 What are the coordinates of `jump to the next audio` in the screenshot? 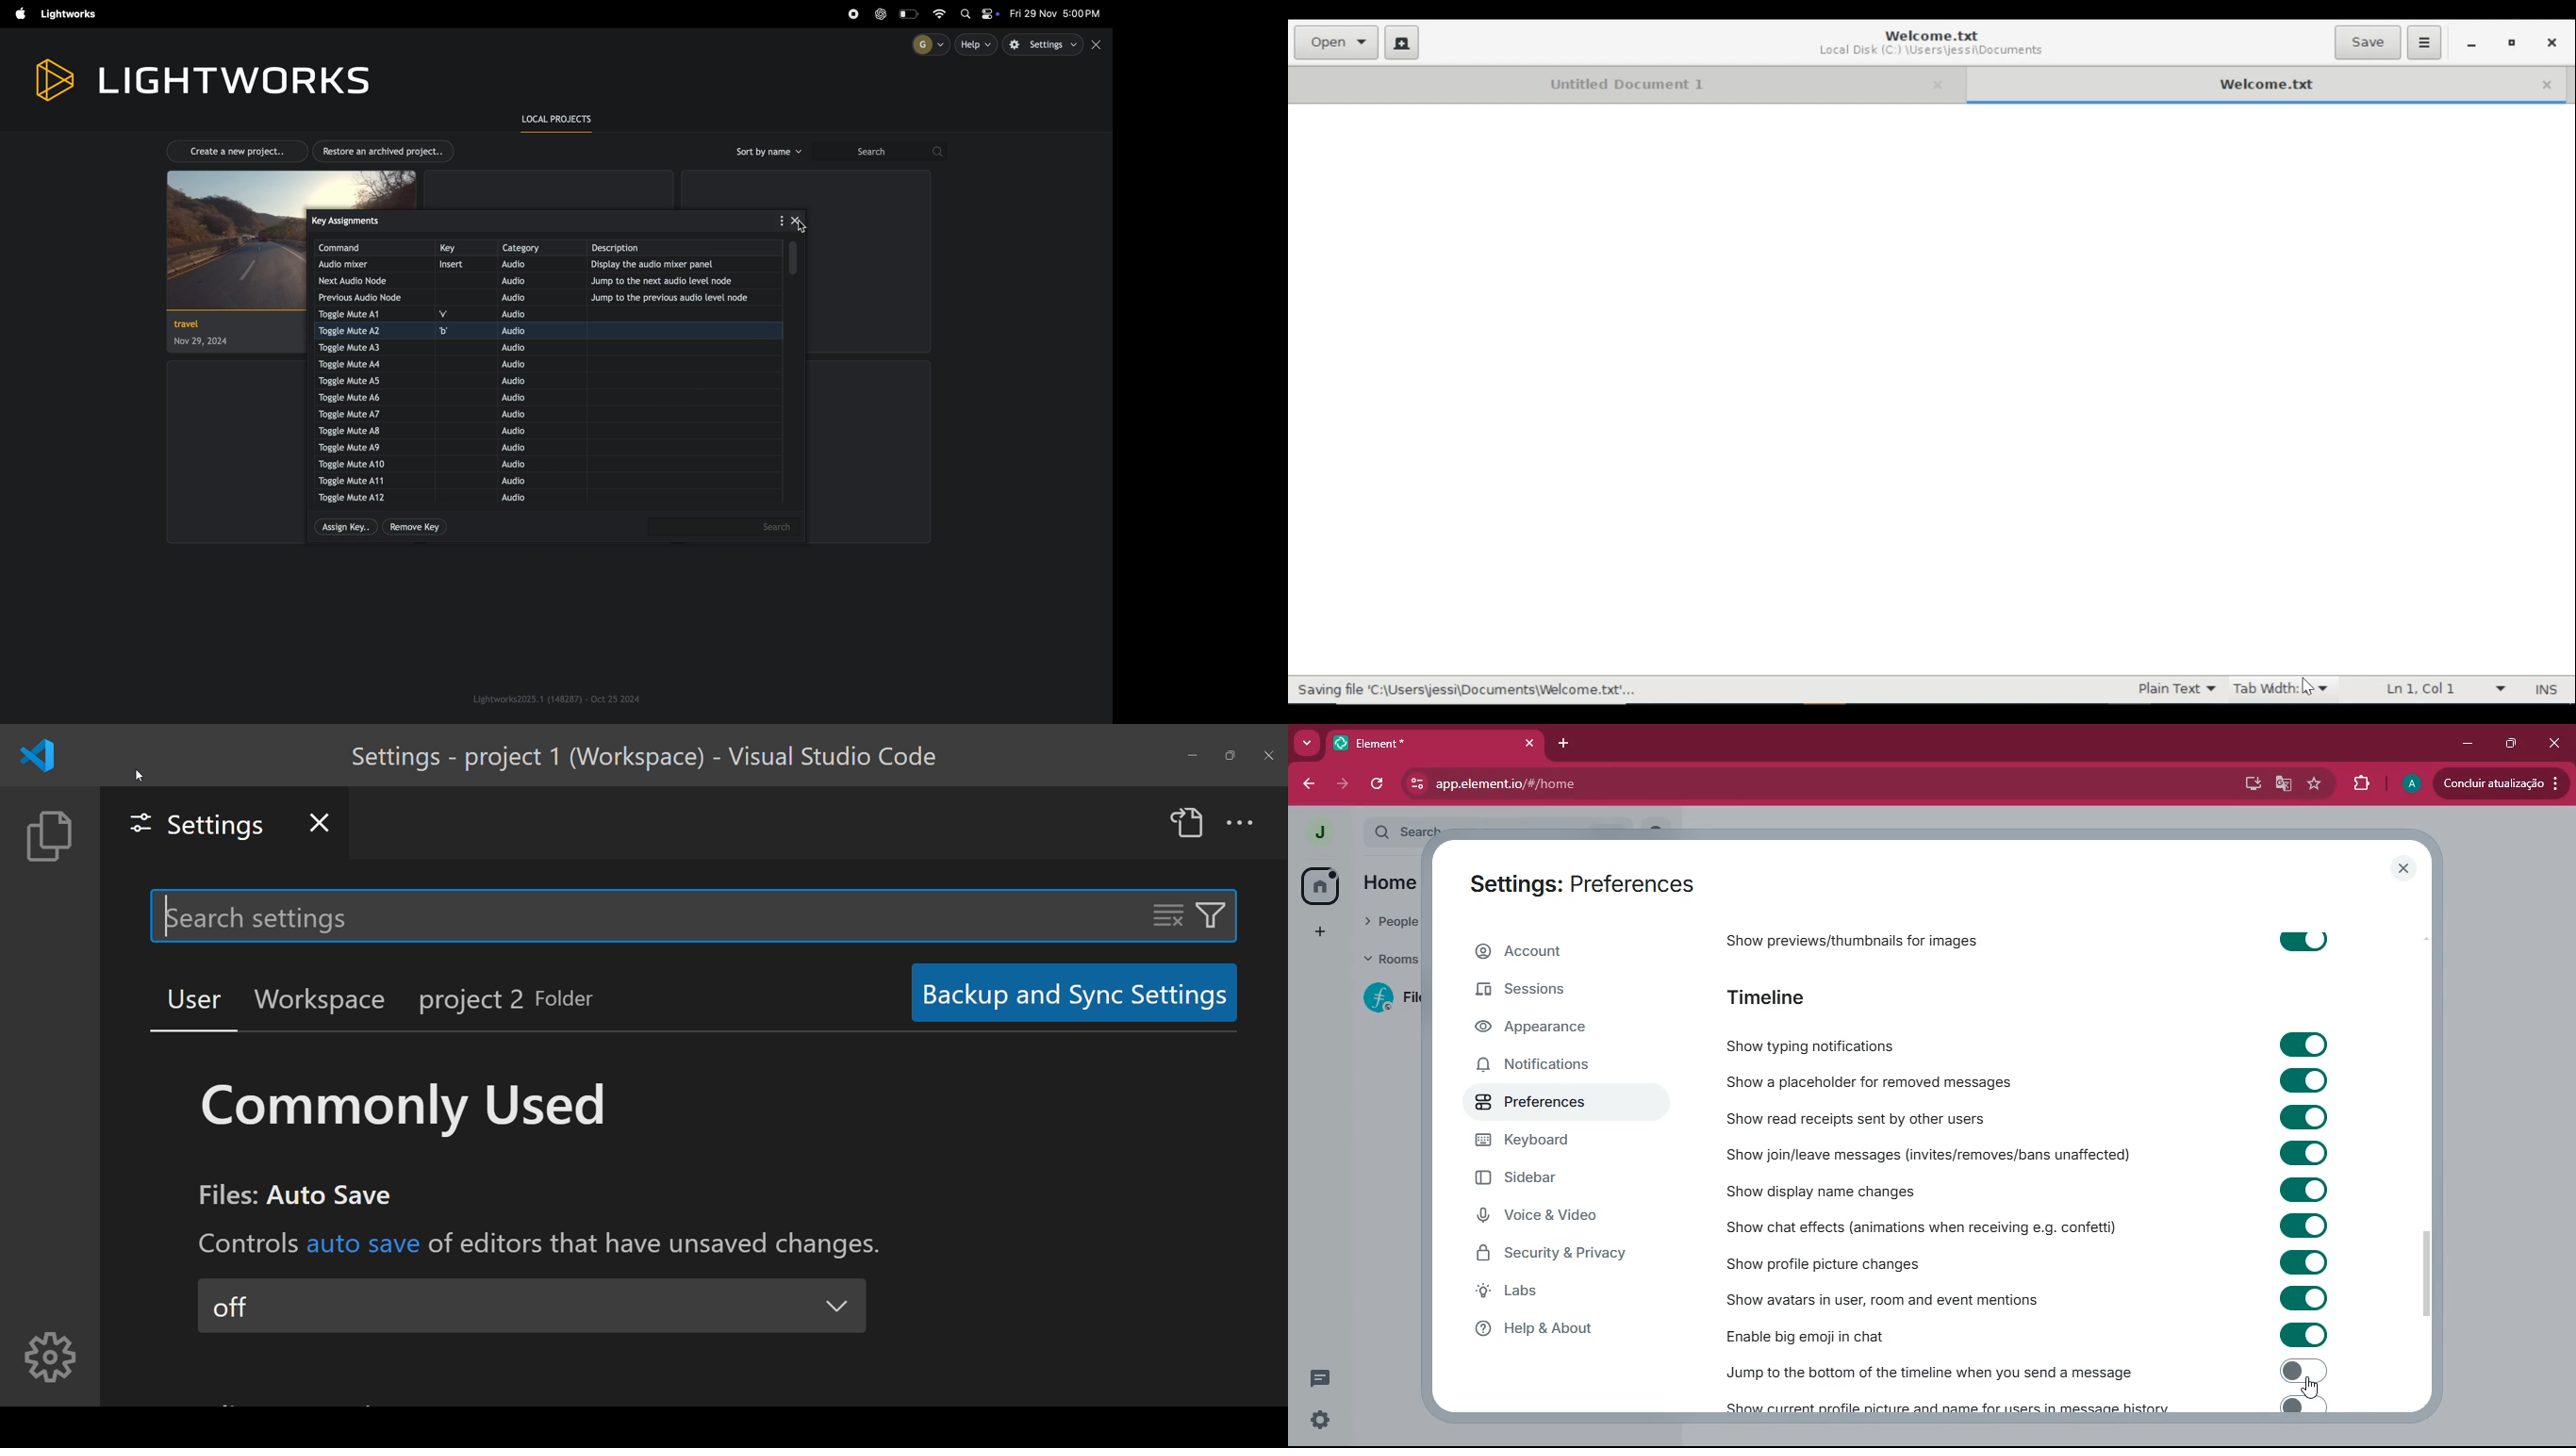 It's located at (683, 280).